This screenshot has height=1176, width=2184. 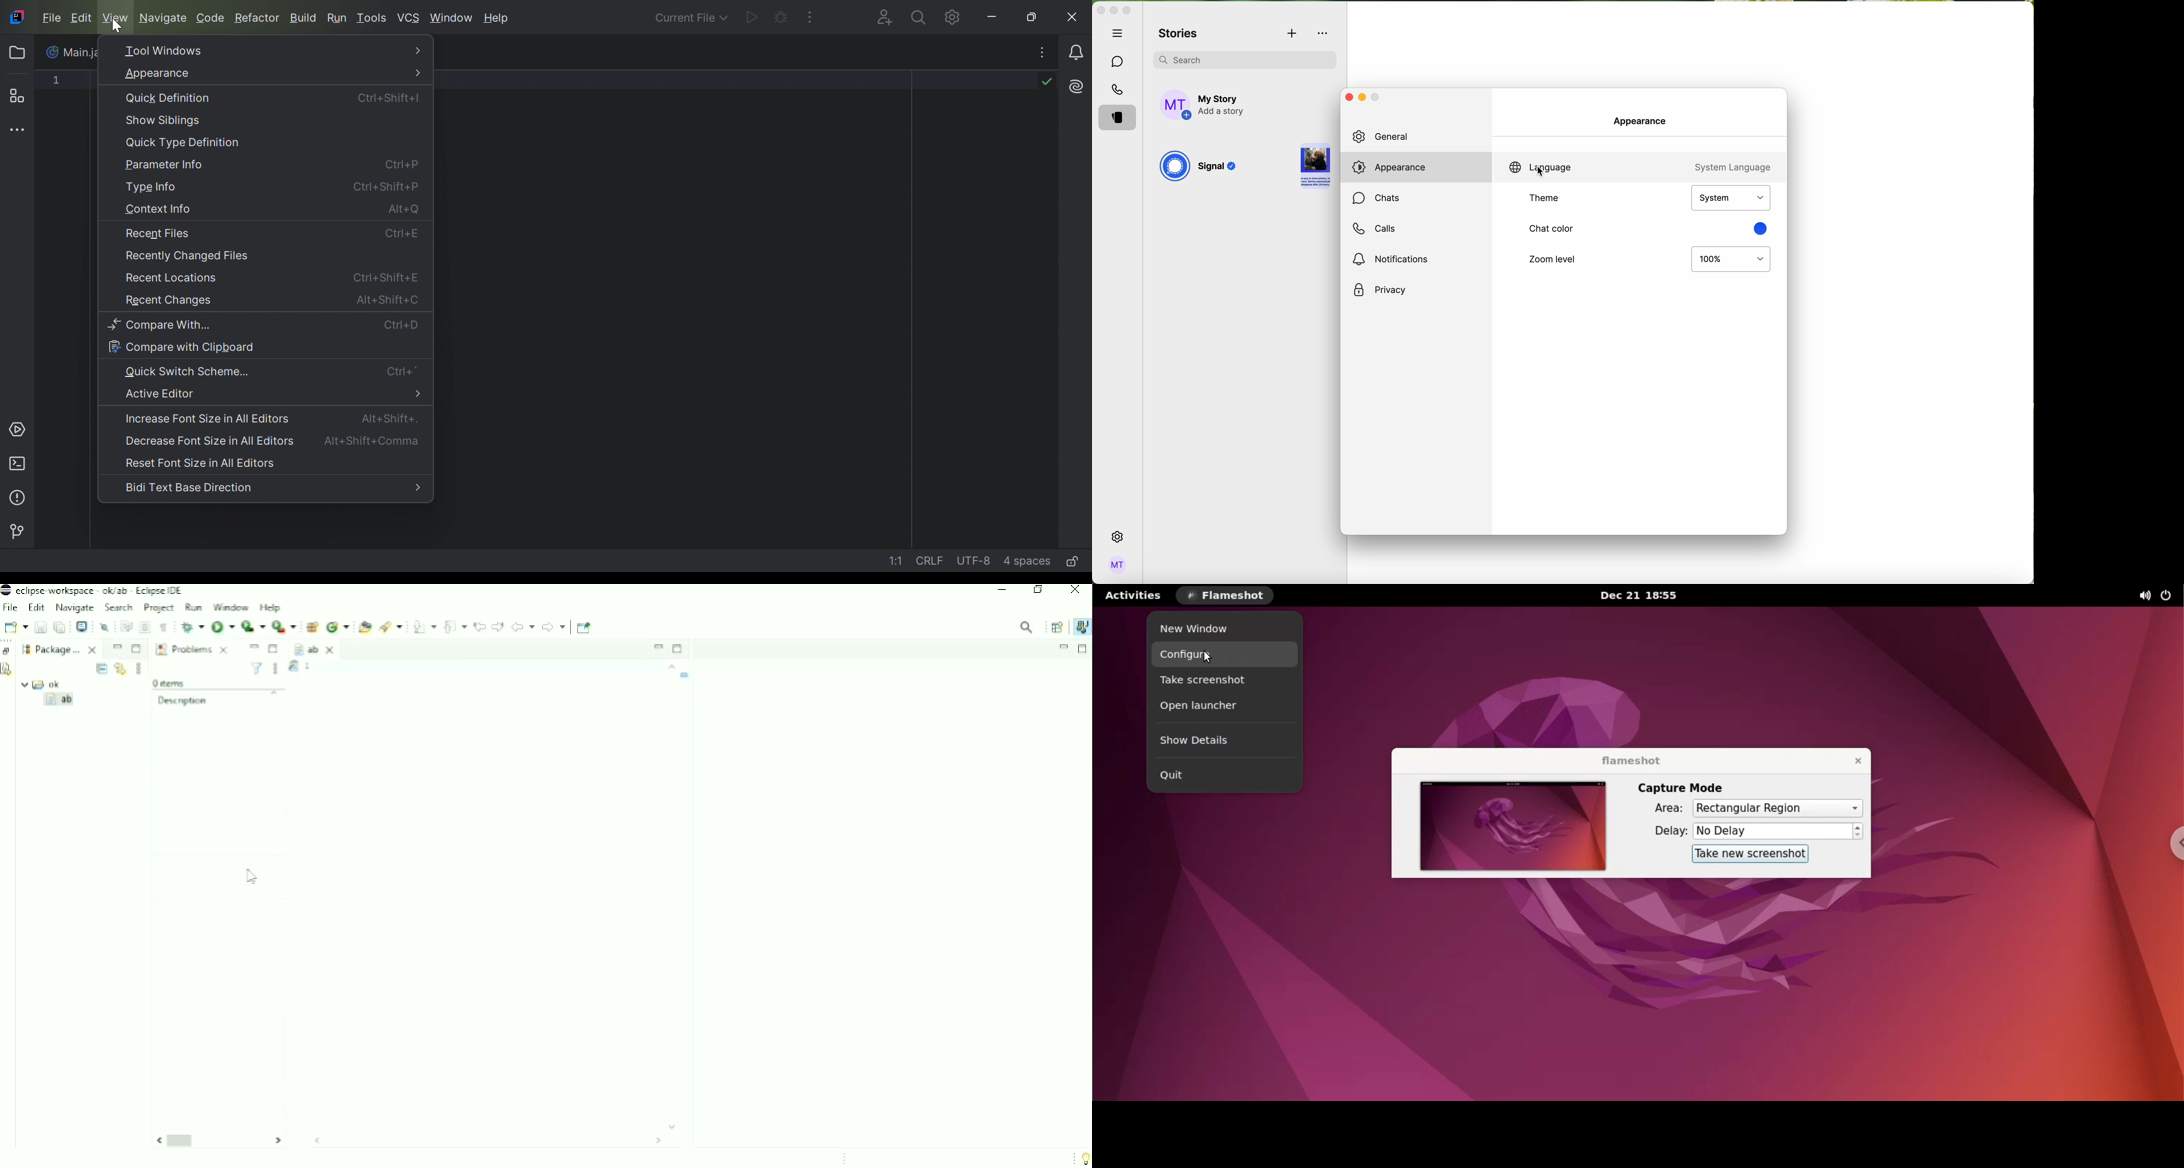 What do you see at coordinates (480, 626) in the screenshot?
I see `Previous Edit Location` at bounding box center [480, 626].